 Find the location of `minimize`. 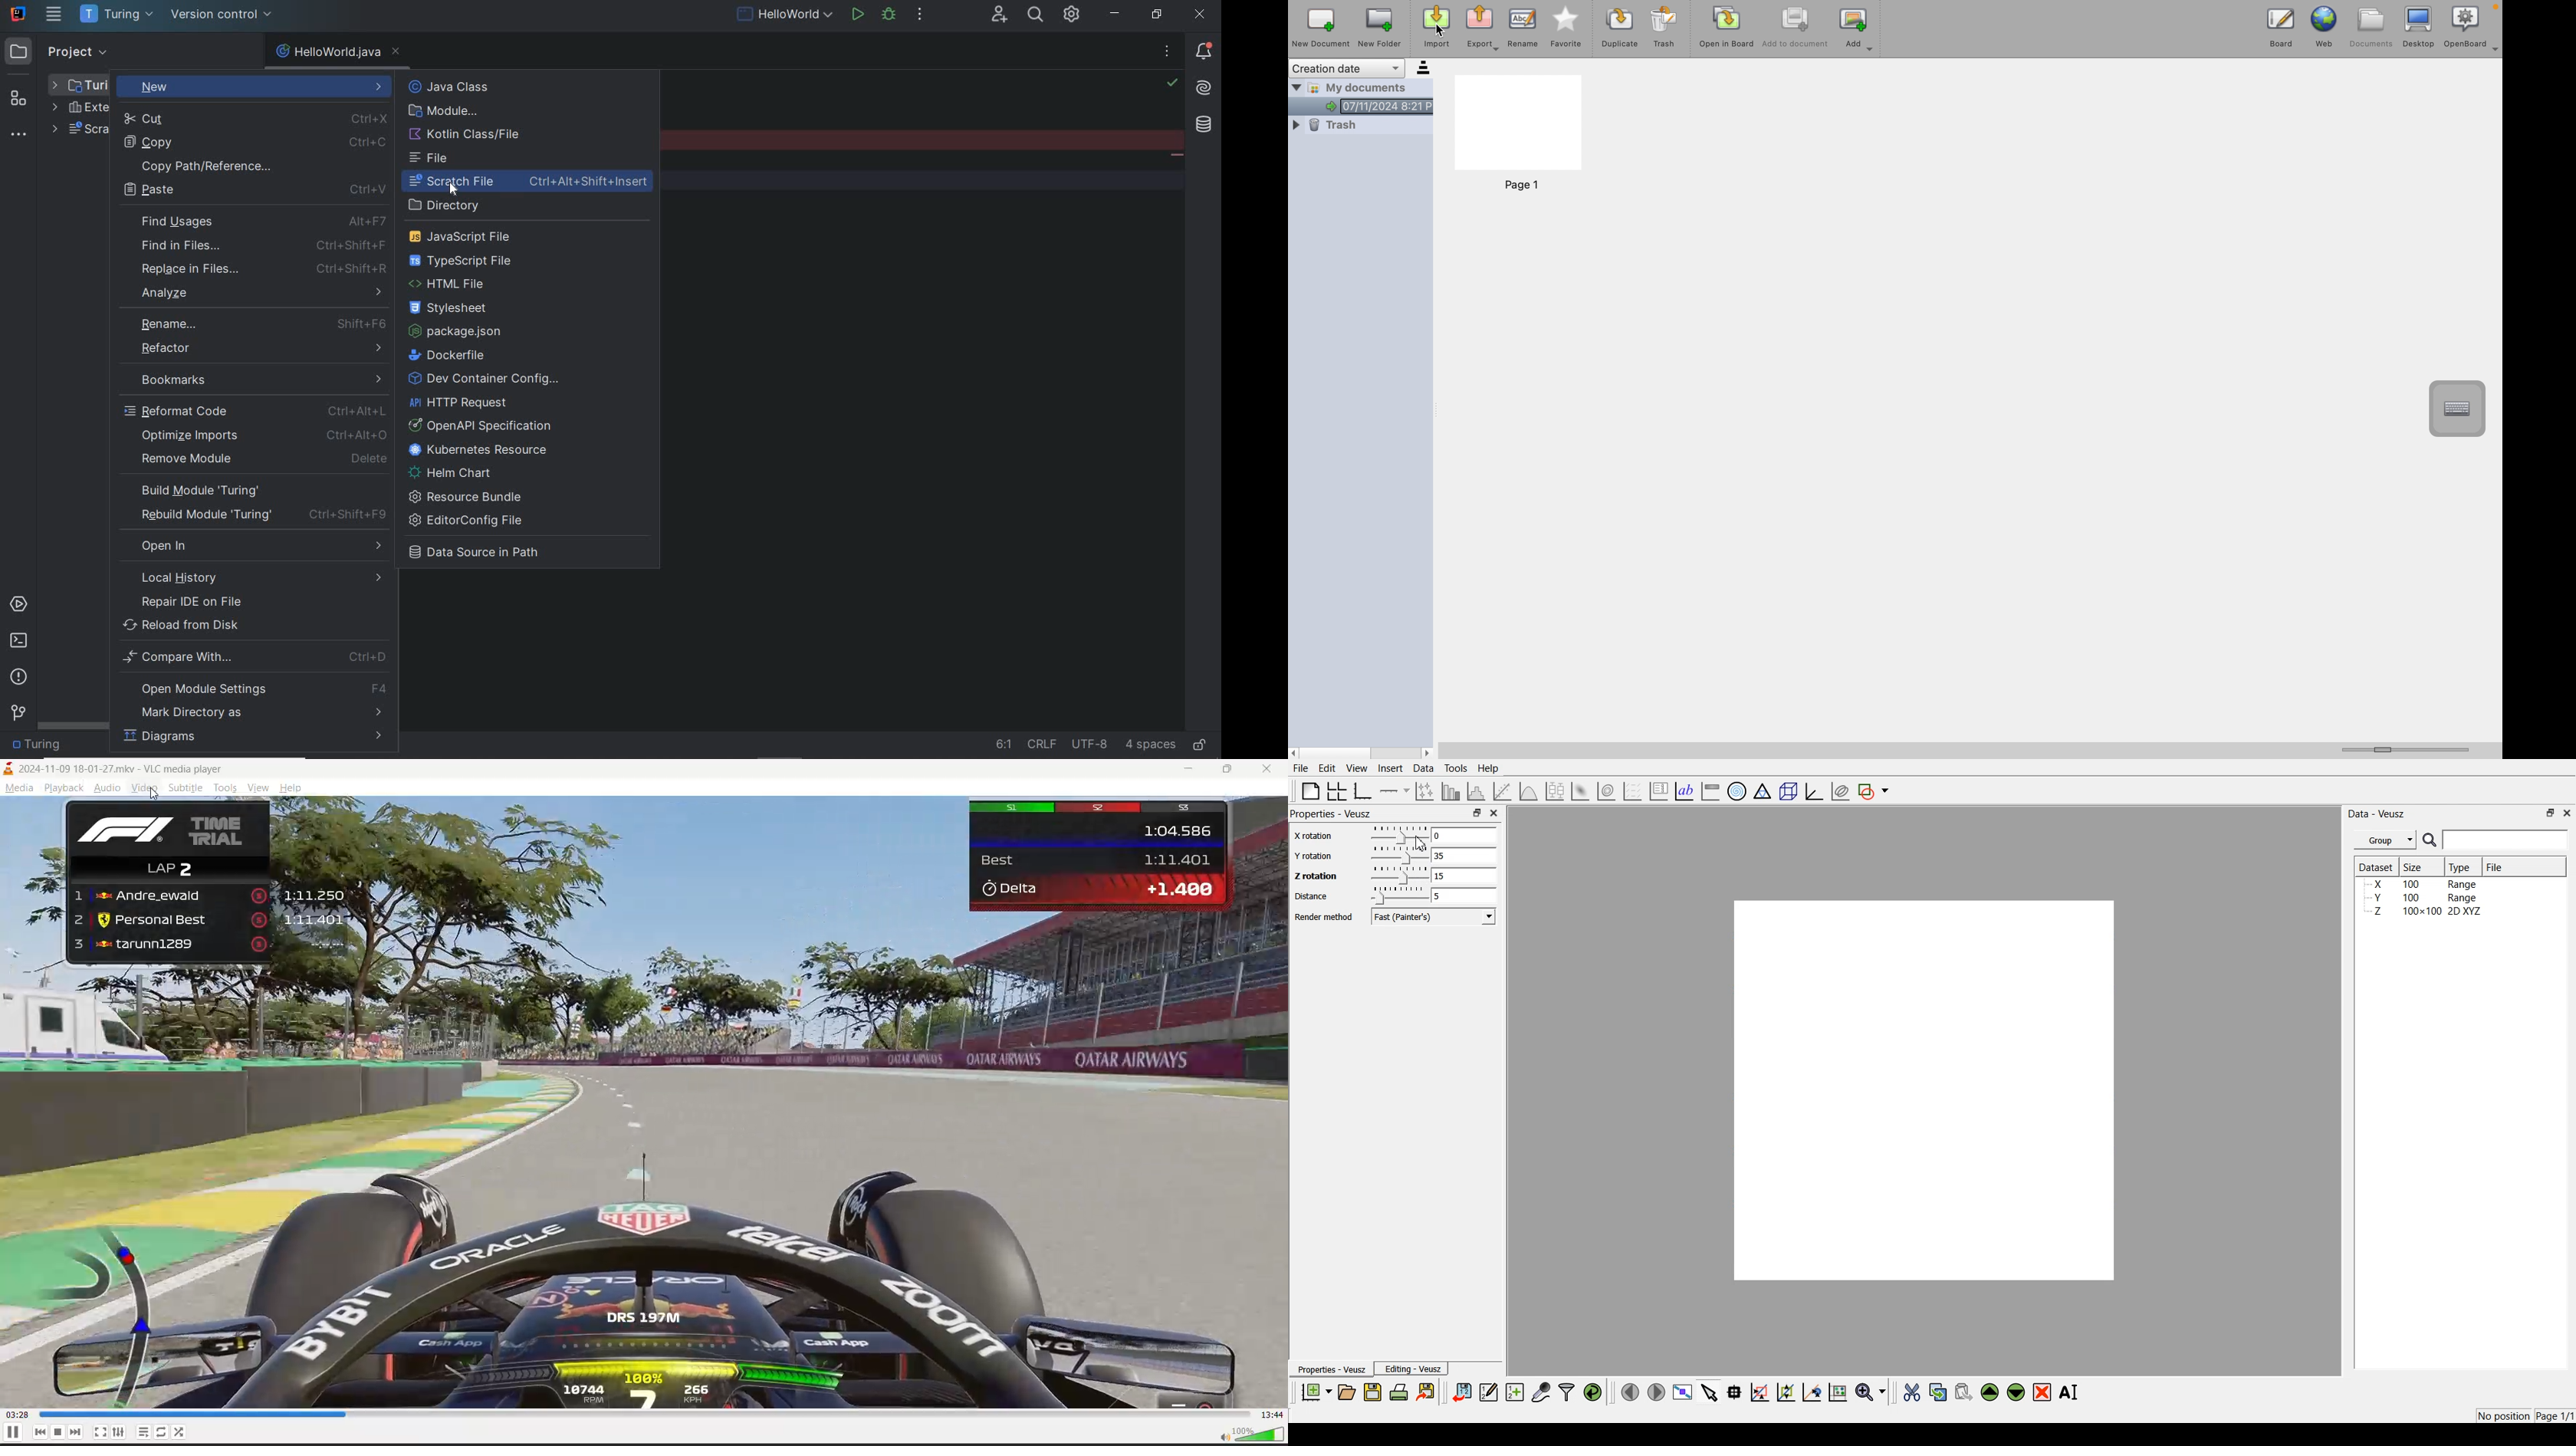

minimize is located at coordinates (1197, 771).